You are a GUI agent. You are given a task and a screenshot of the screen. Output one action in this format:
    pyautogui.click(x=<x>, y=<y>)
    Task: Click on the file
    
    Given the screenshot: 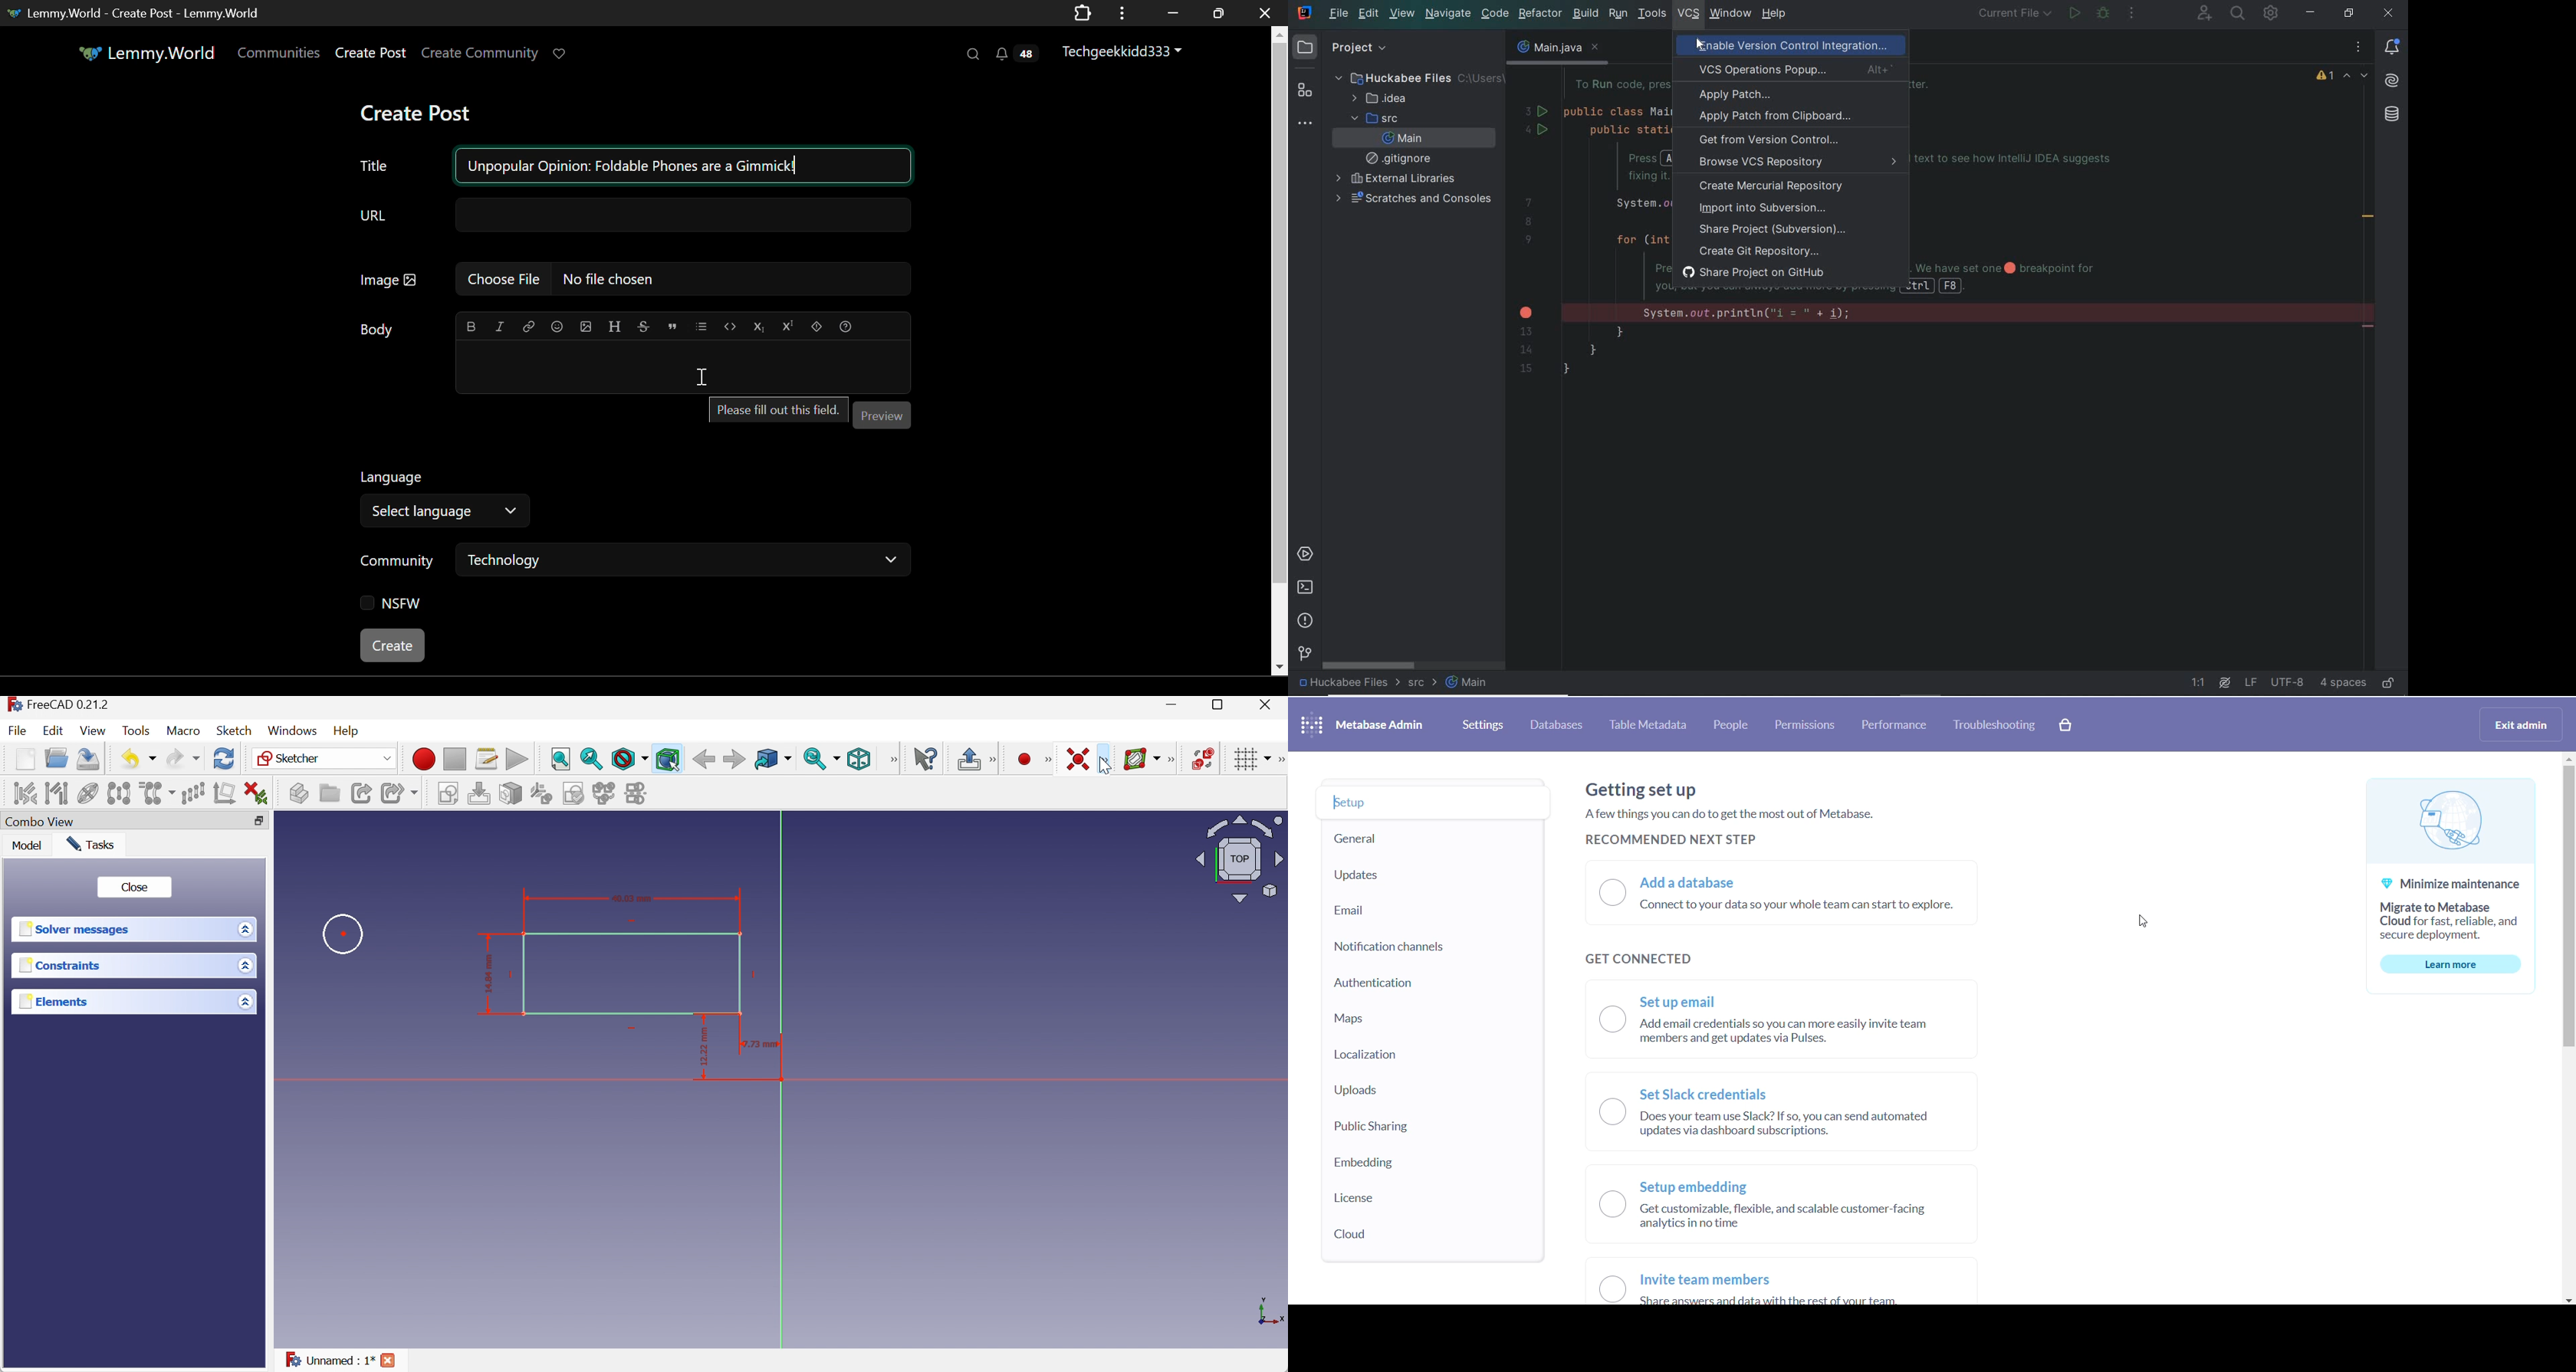 What is the action you would take?
    pyautogui.click(x=1339, y=15)
    